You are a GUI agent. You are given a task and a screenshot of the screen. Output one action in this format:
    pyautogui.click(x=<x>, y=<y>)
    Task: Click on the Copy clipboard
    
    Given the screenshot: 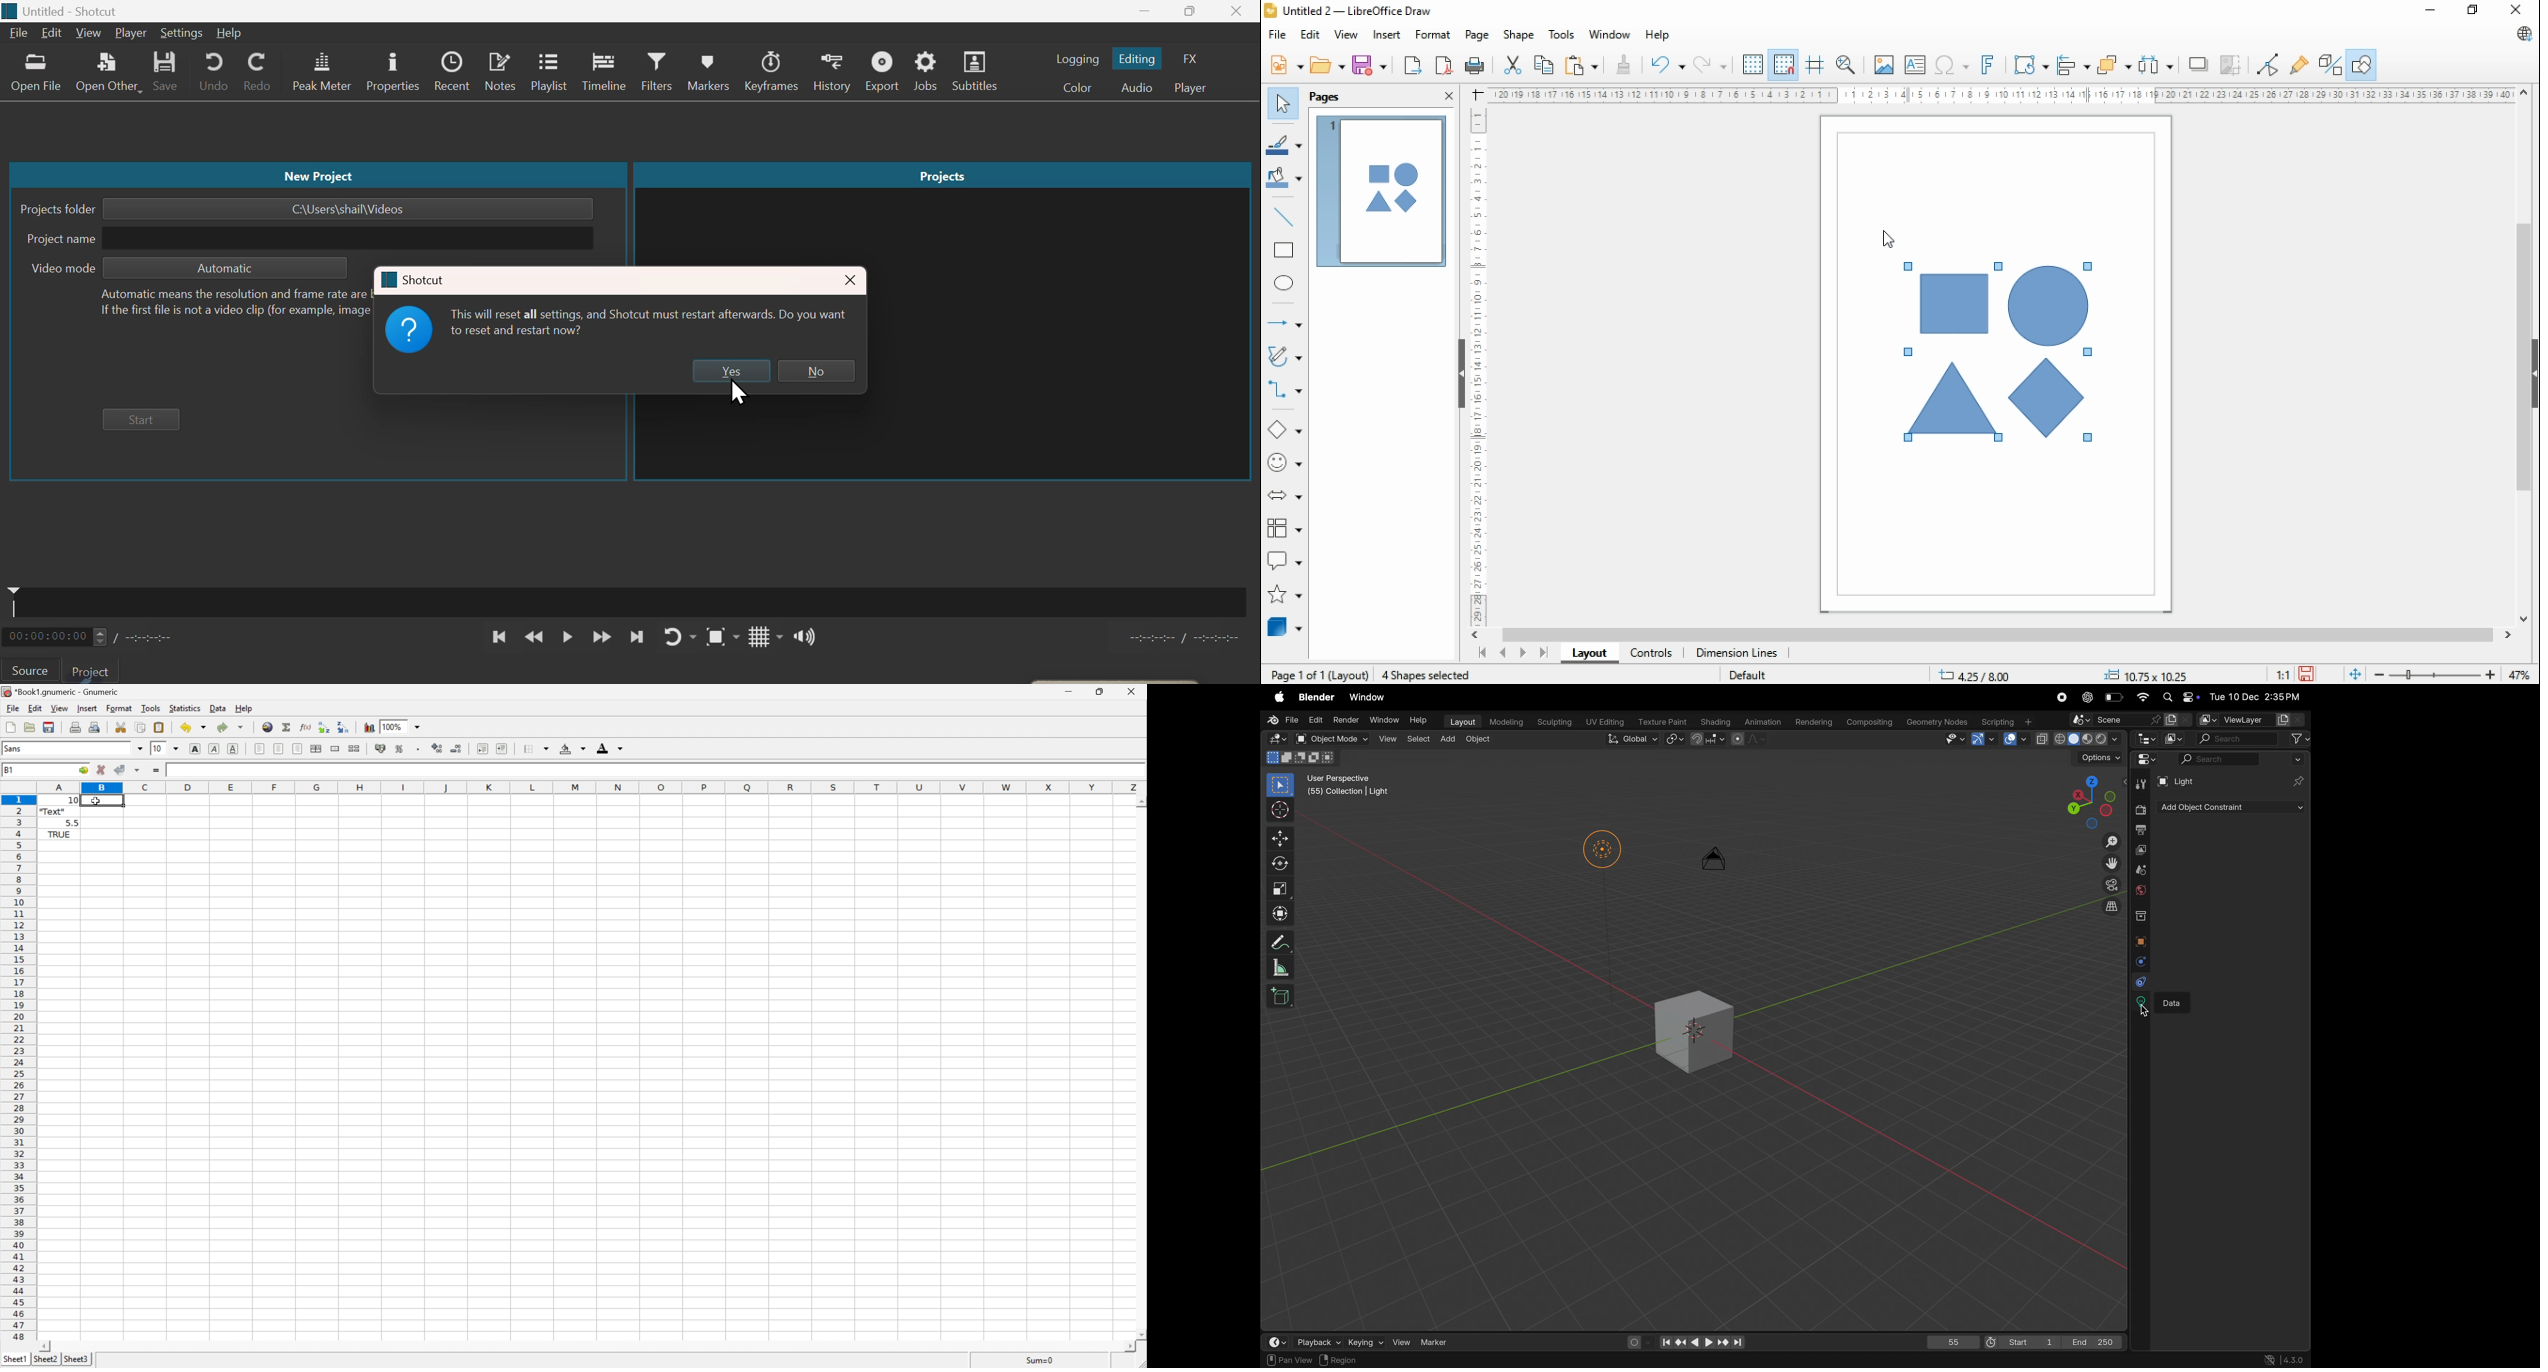 What is the action you would take?
    pyautogui.click(x=141, y=727)
    